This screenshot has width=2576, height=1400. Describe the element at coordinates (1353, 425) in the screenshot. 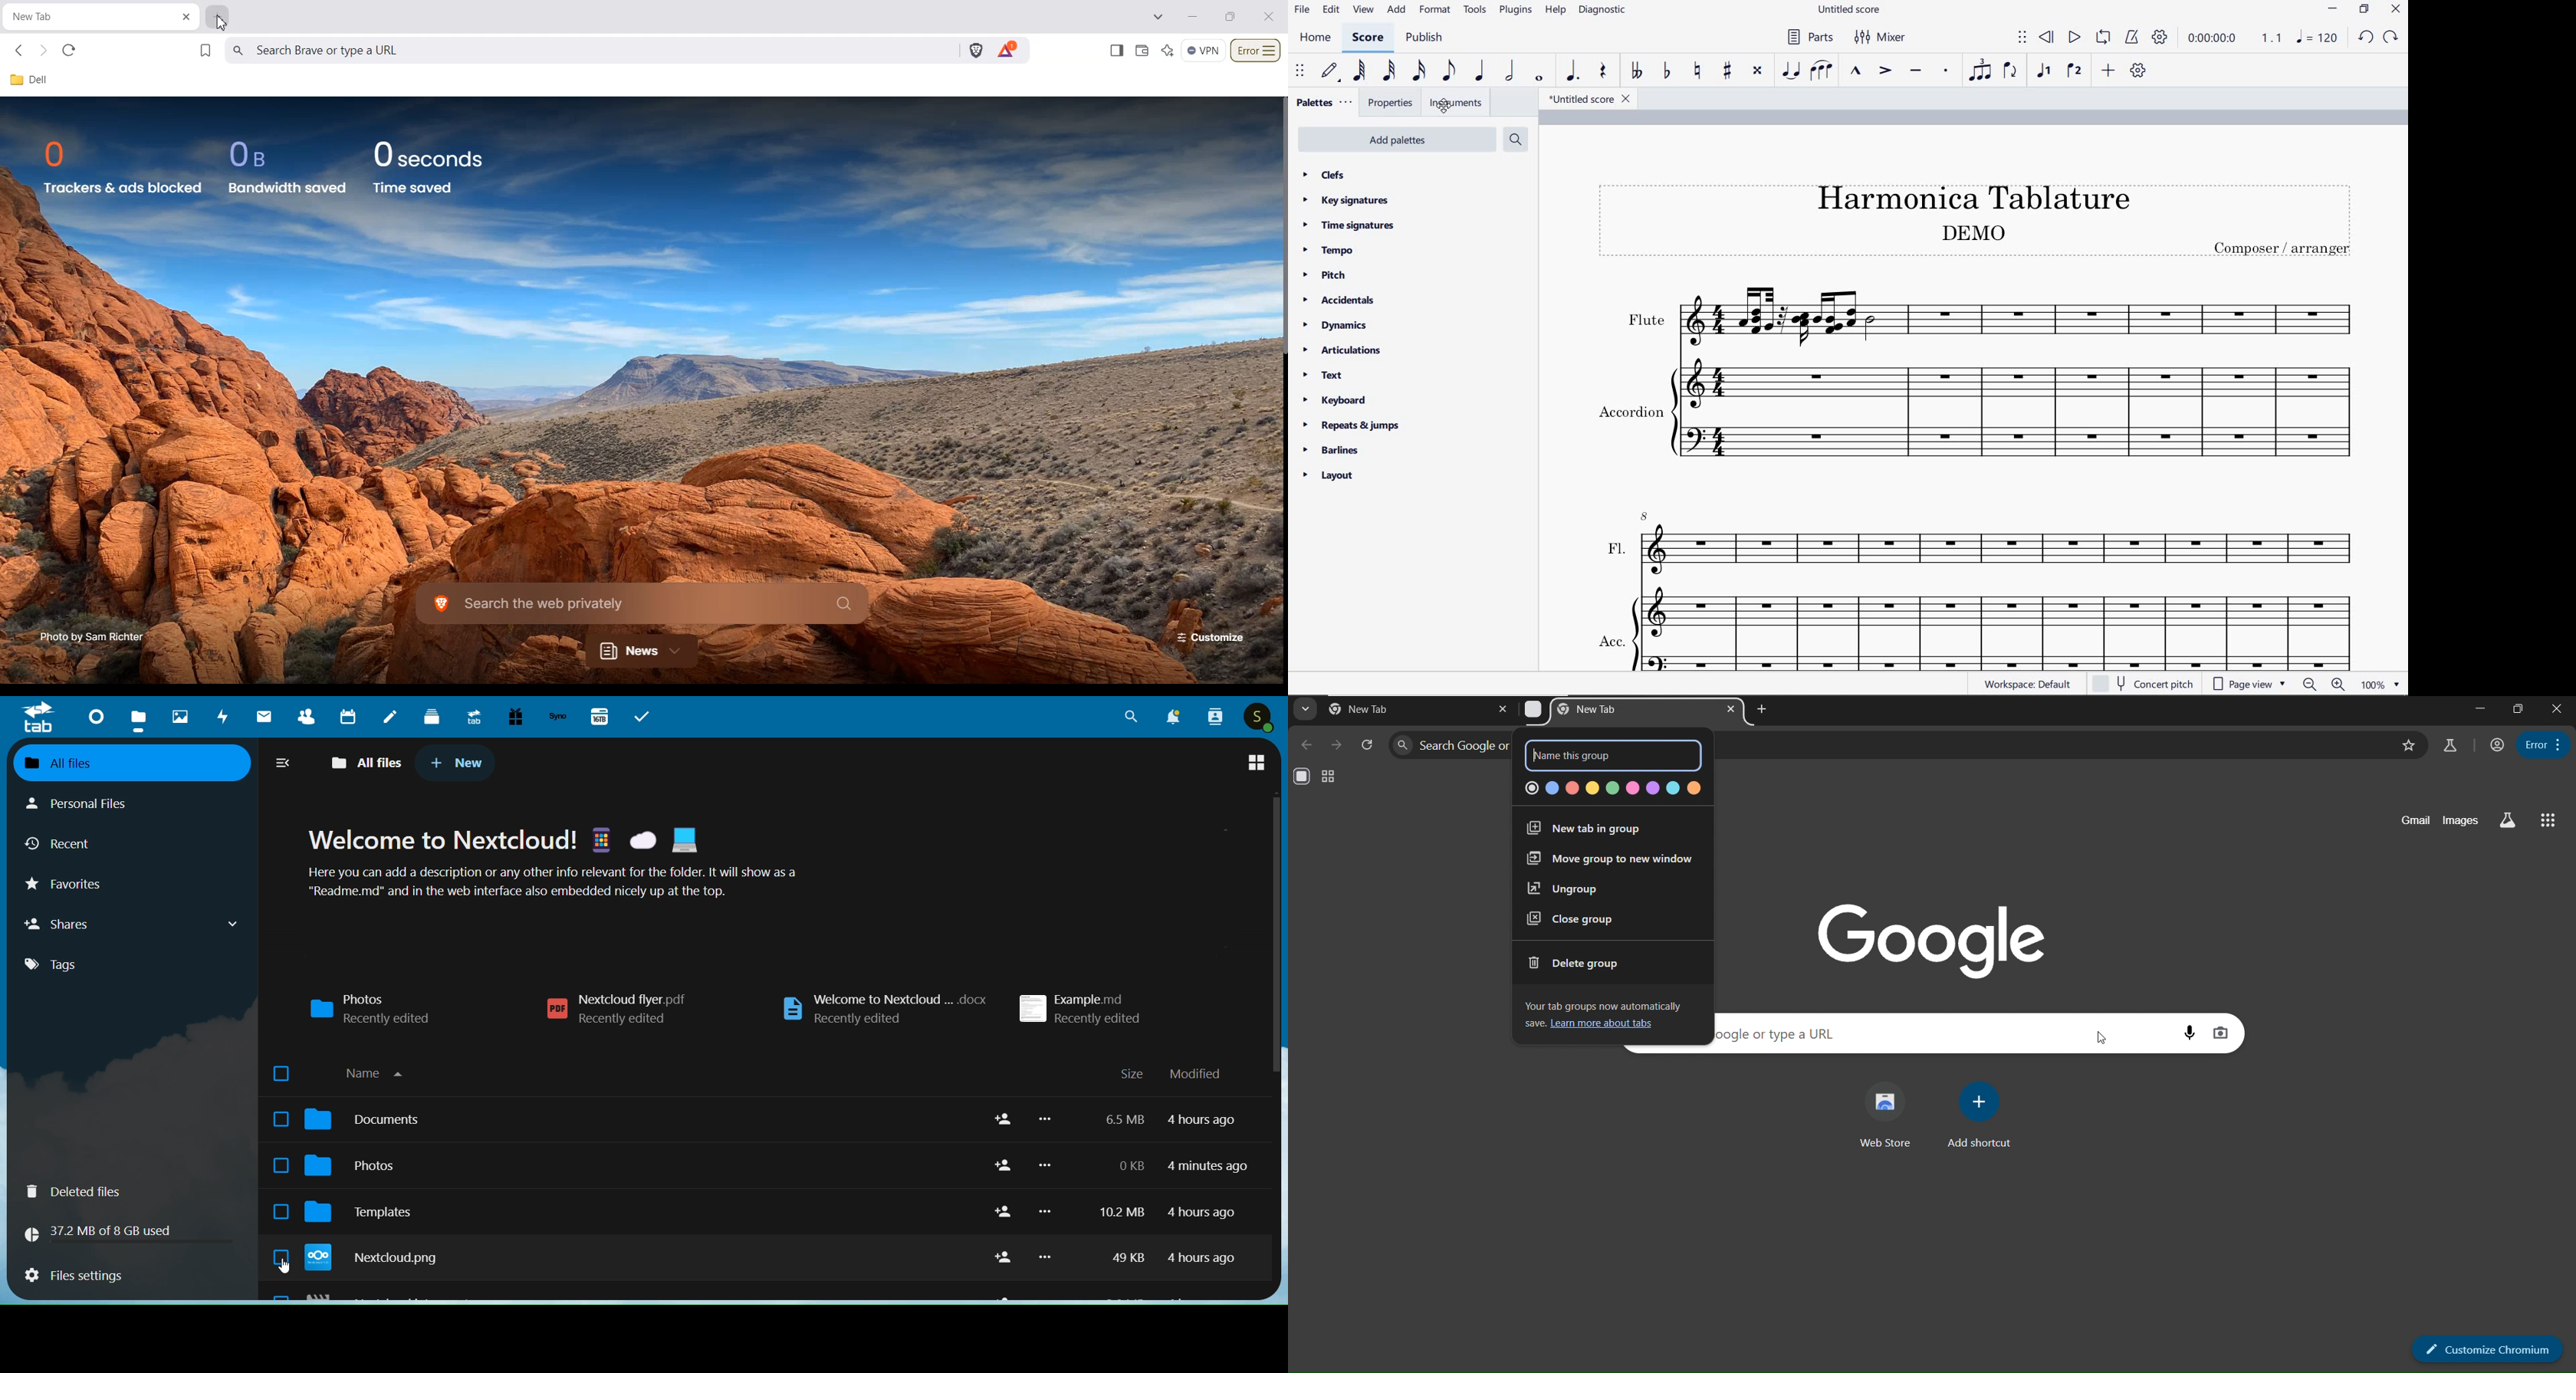

I see `repeats & jumps` at that location.